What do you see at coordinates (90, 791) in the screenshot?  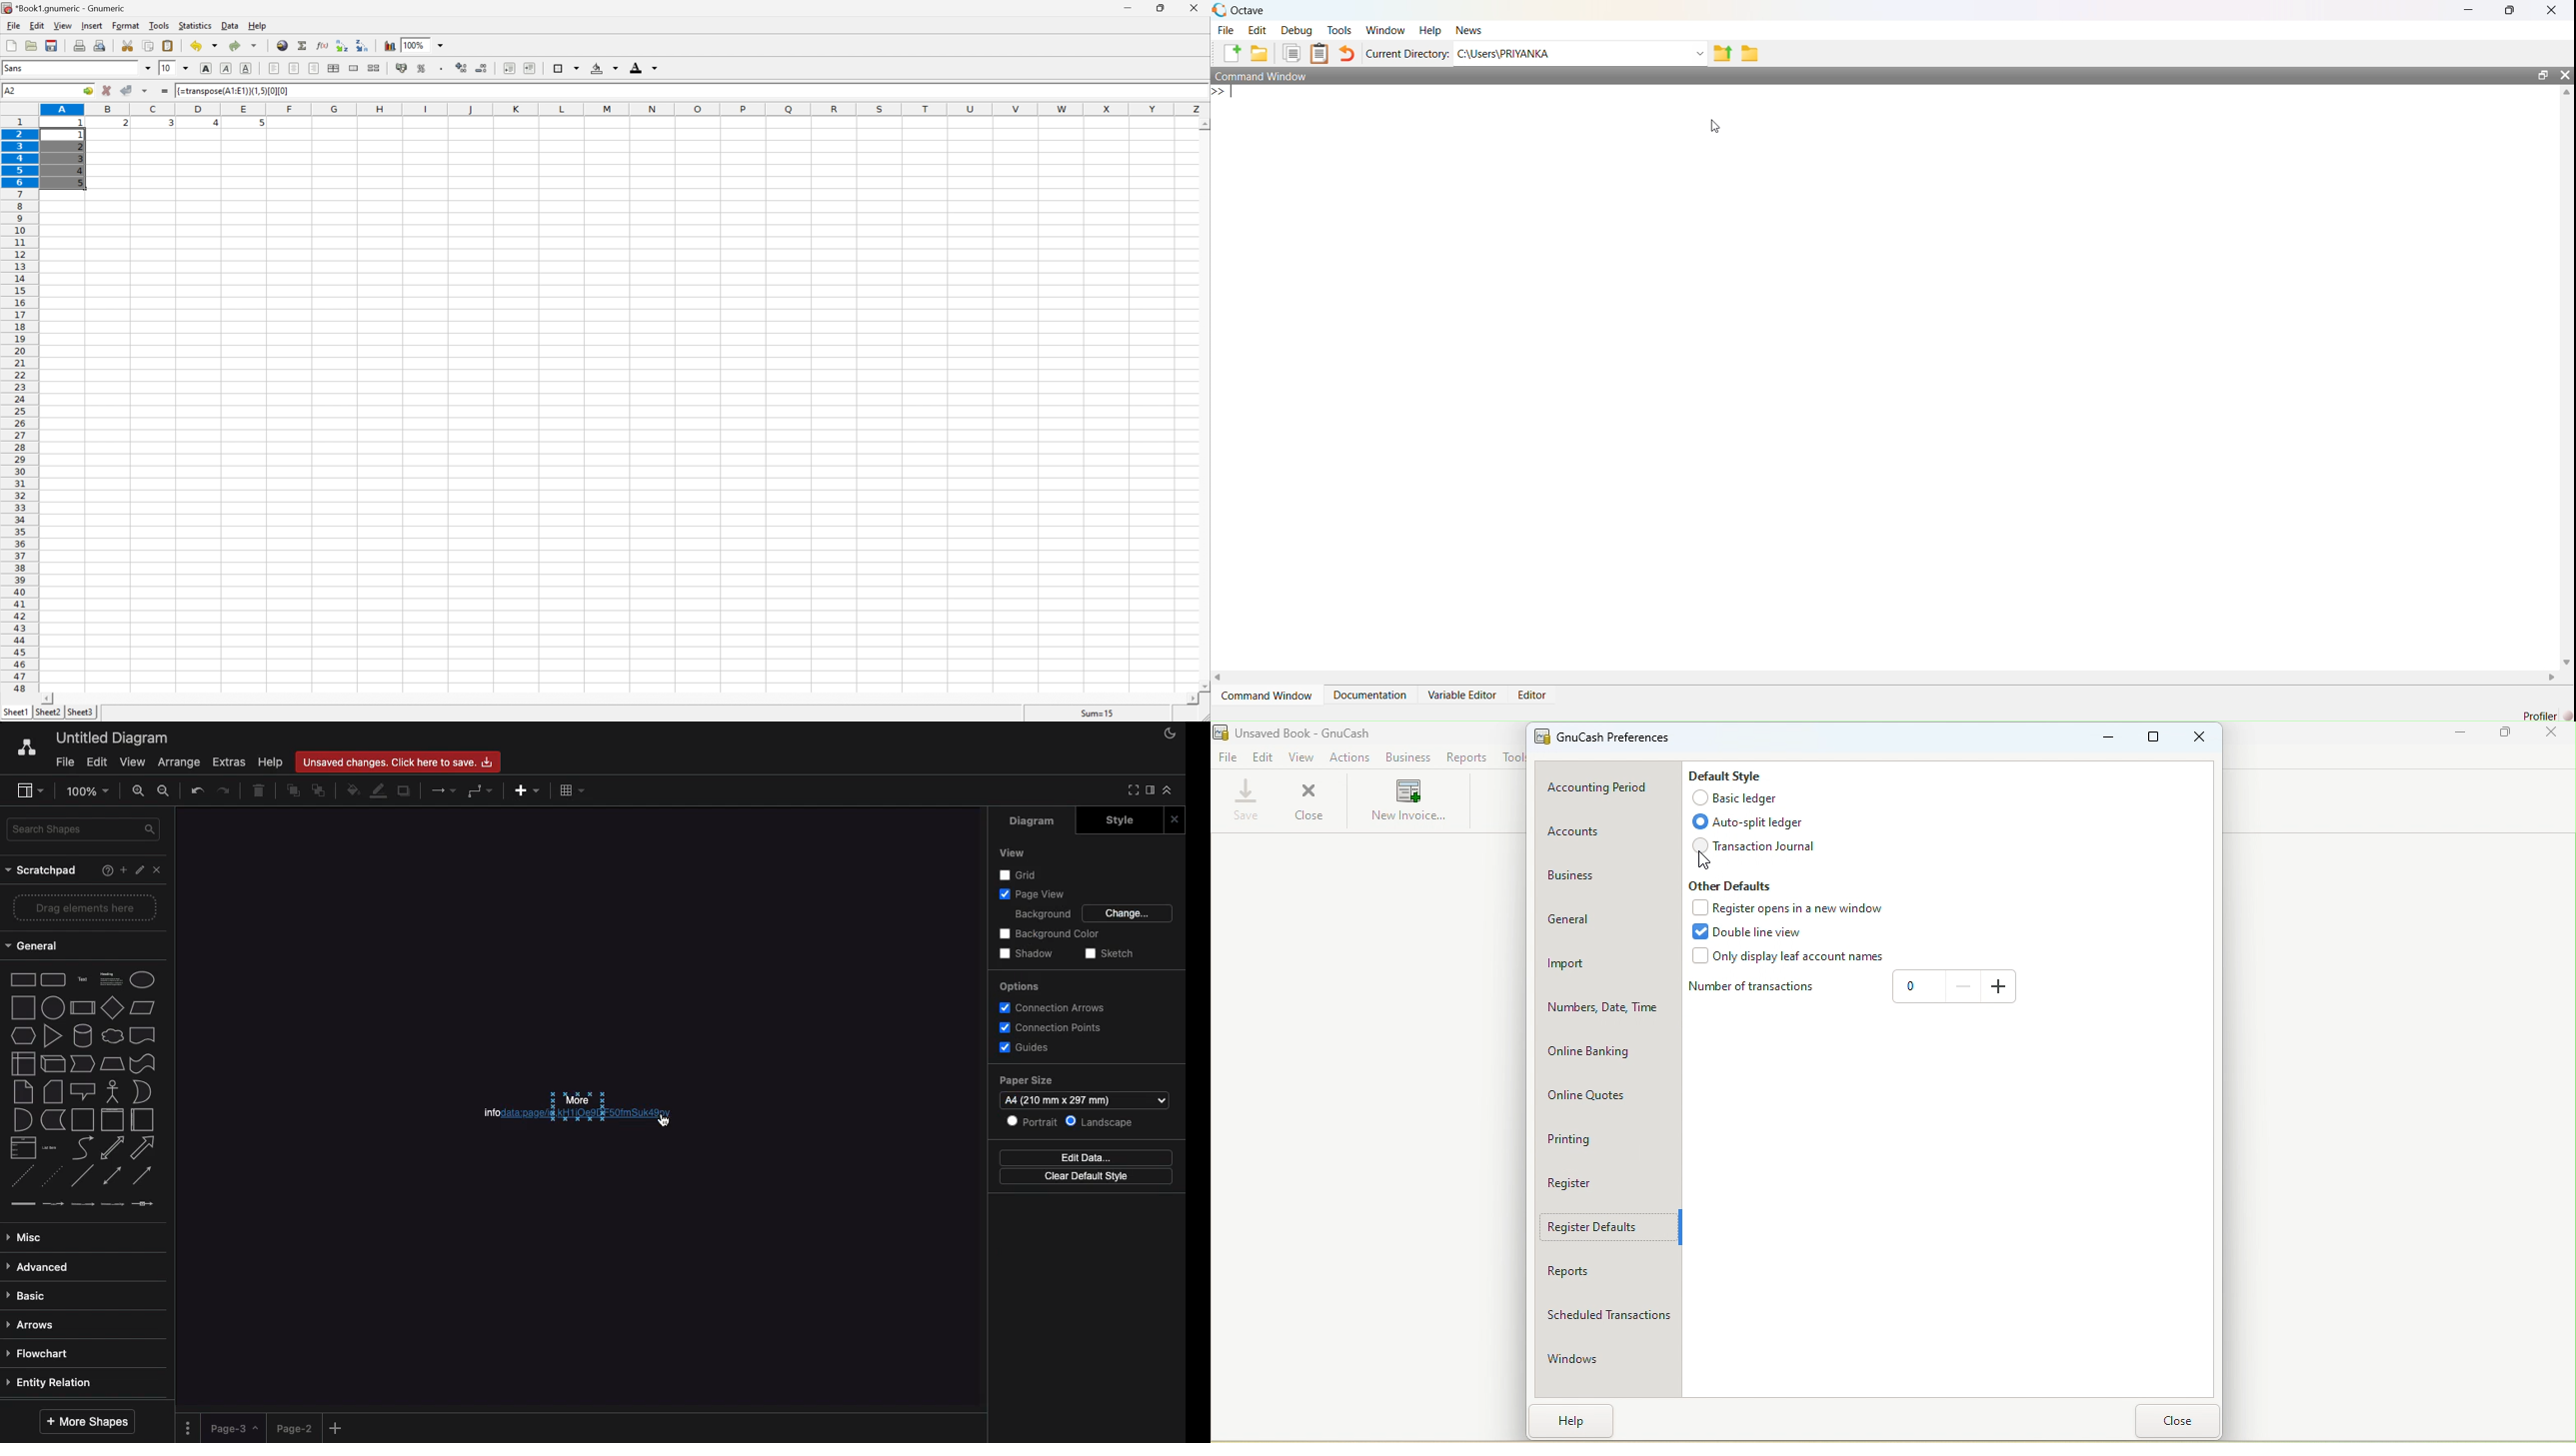 I see `100% - Zoom` at bounding box center [90, 791].